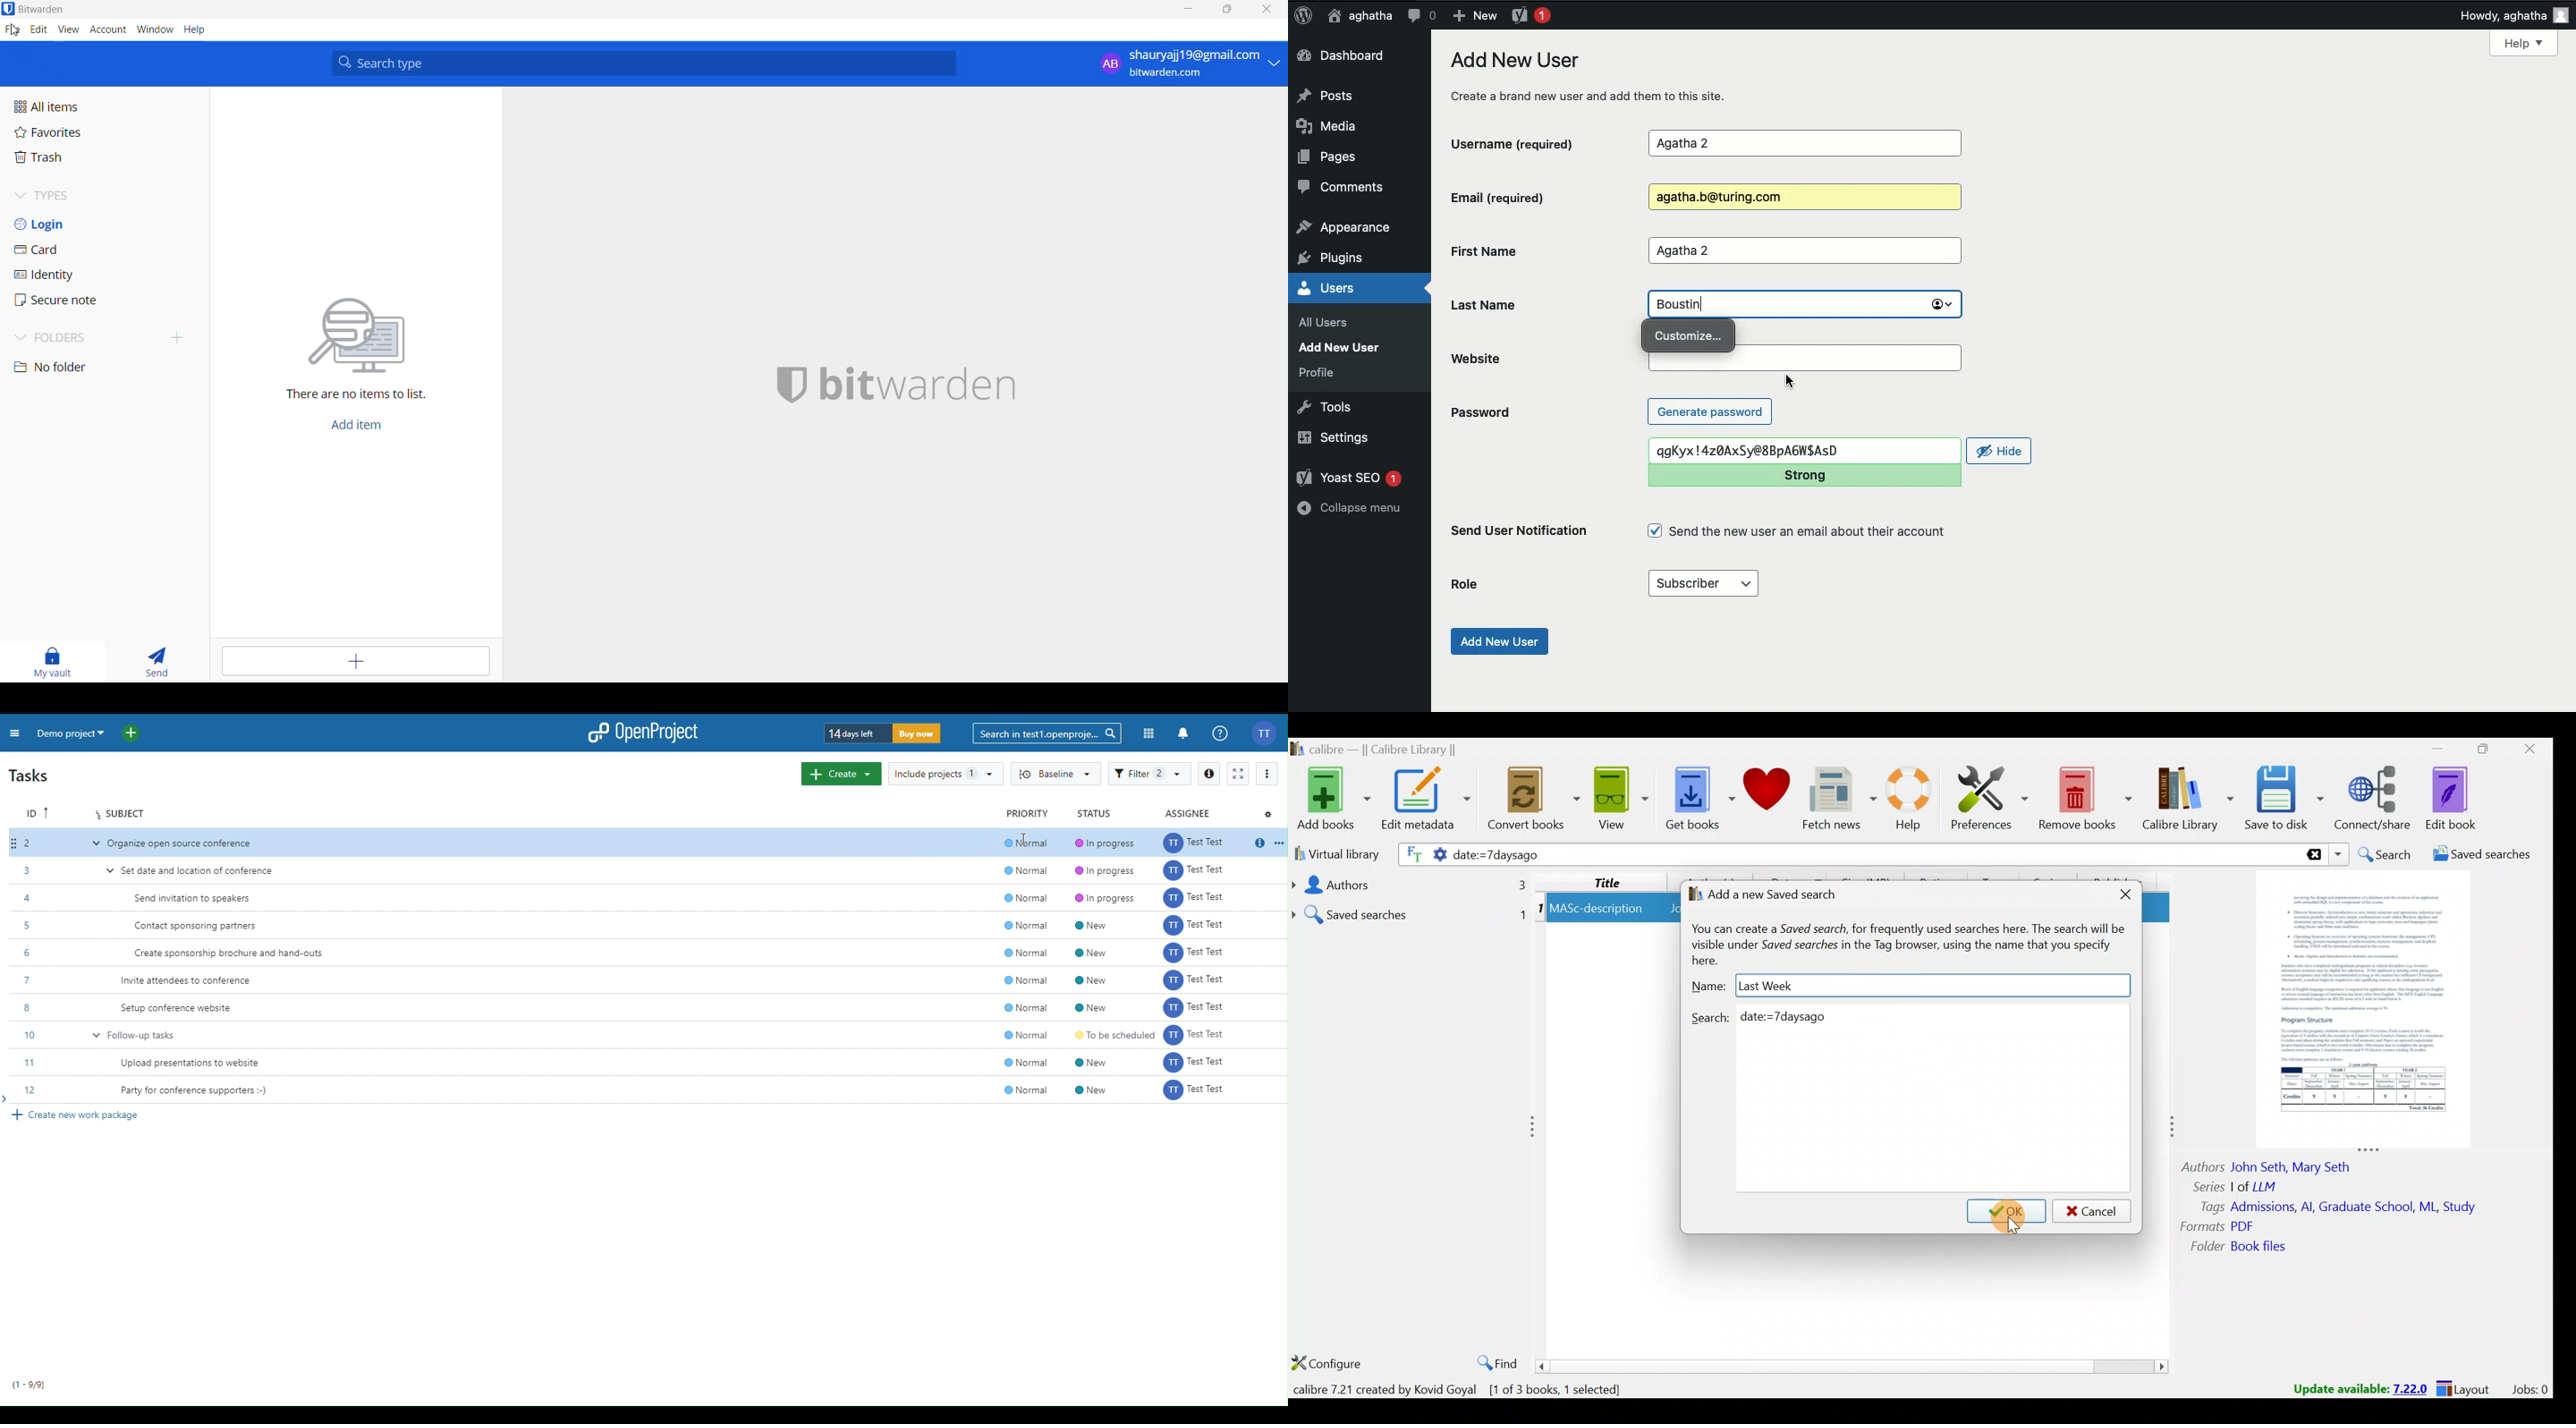 The image size is (2576, 1428). I want to click on Authors, so click(1407, 885).